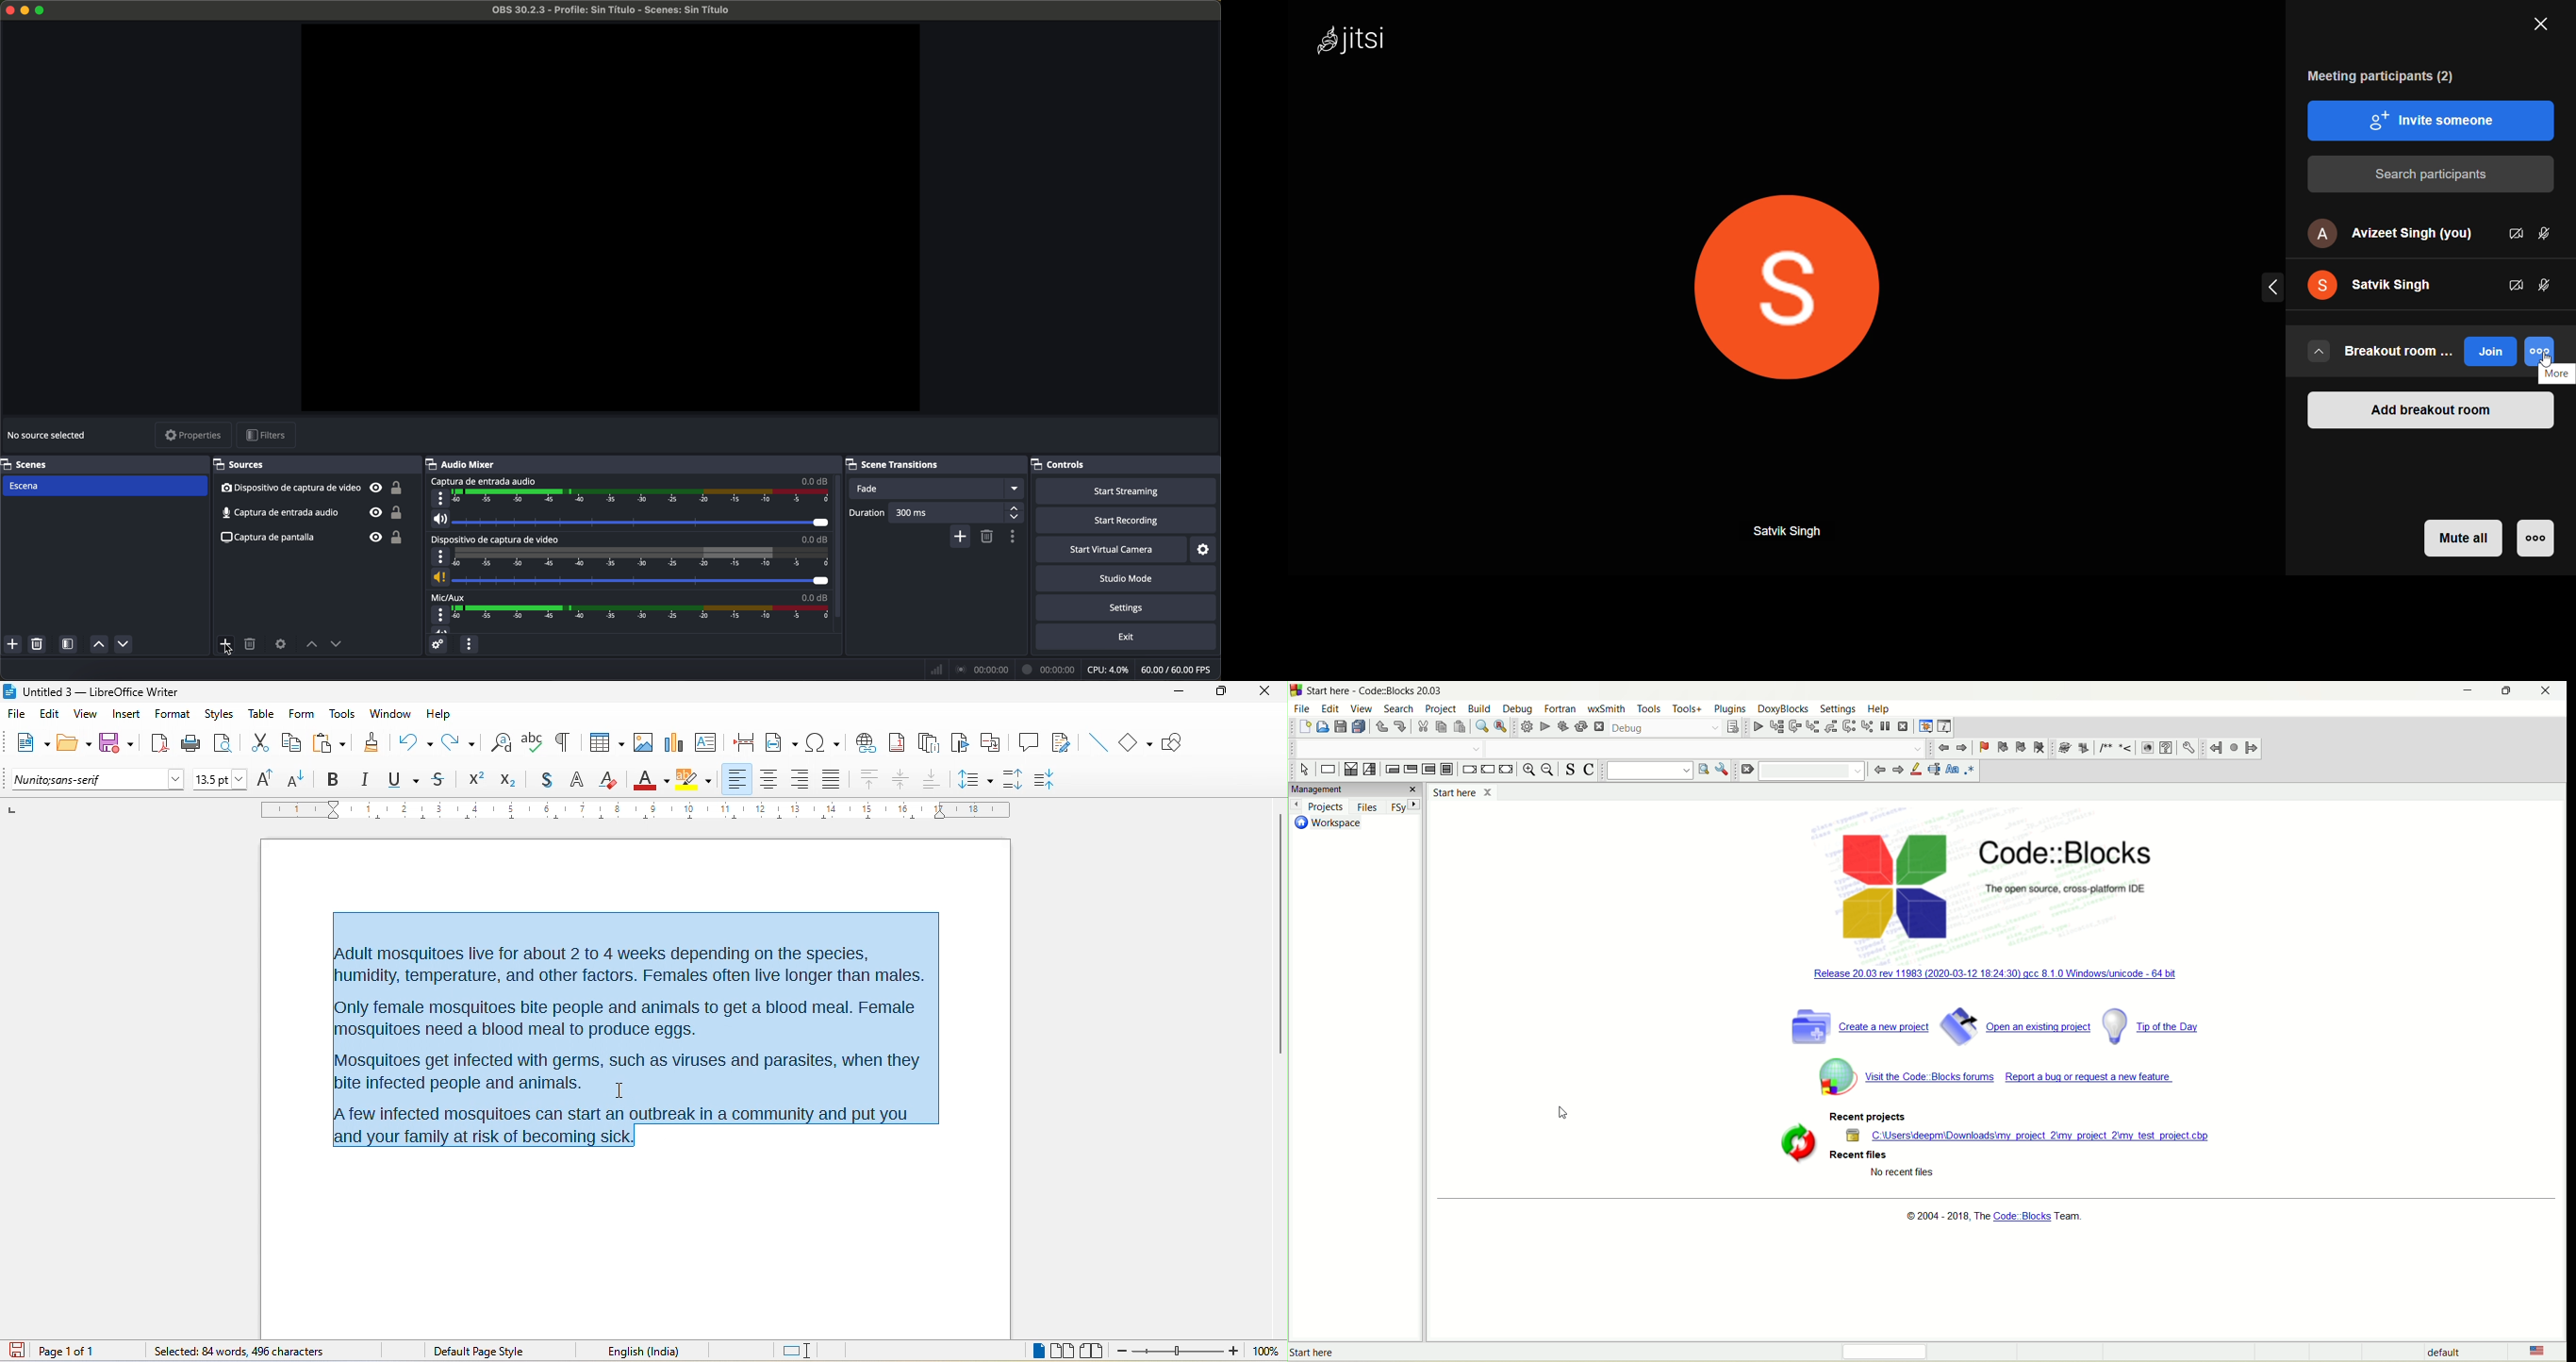 This screenshot has height=1372, width=2576. Describe the element at coordinates (1127, 579) in the screenshot. I see `studio mode` at that location.